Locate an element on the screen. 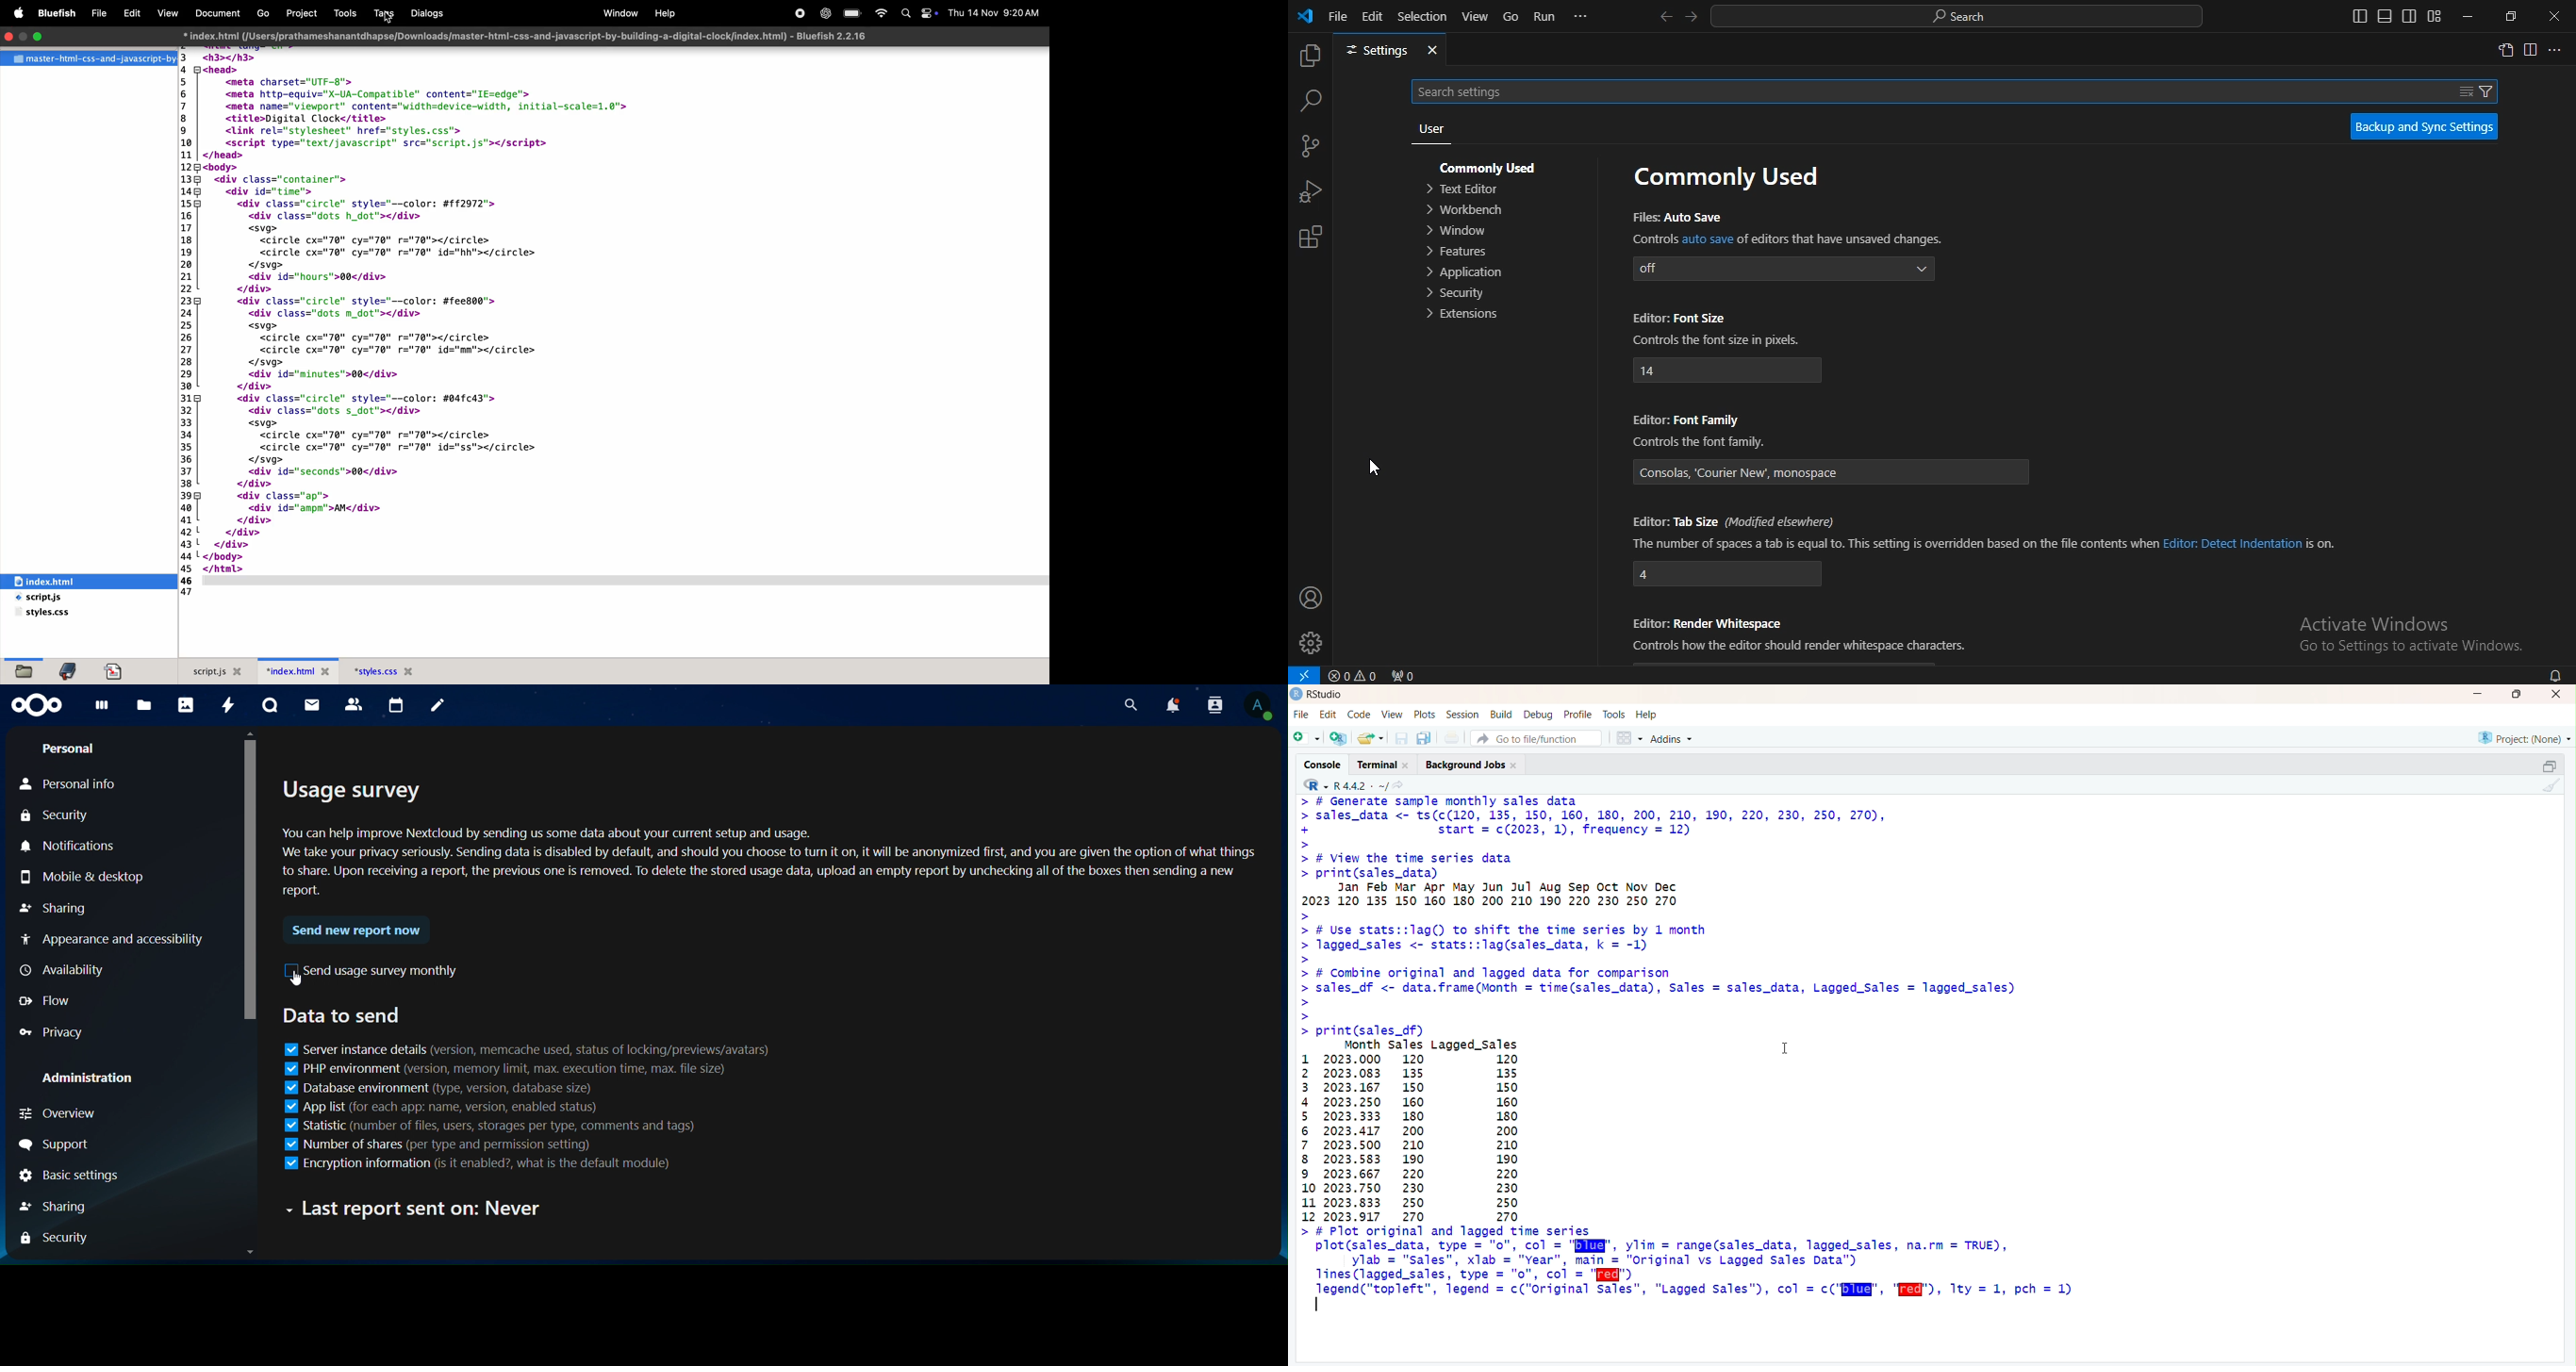 The height and width of the screenshot is (1372, 2576). calendar is located at coordinates (397, 703).